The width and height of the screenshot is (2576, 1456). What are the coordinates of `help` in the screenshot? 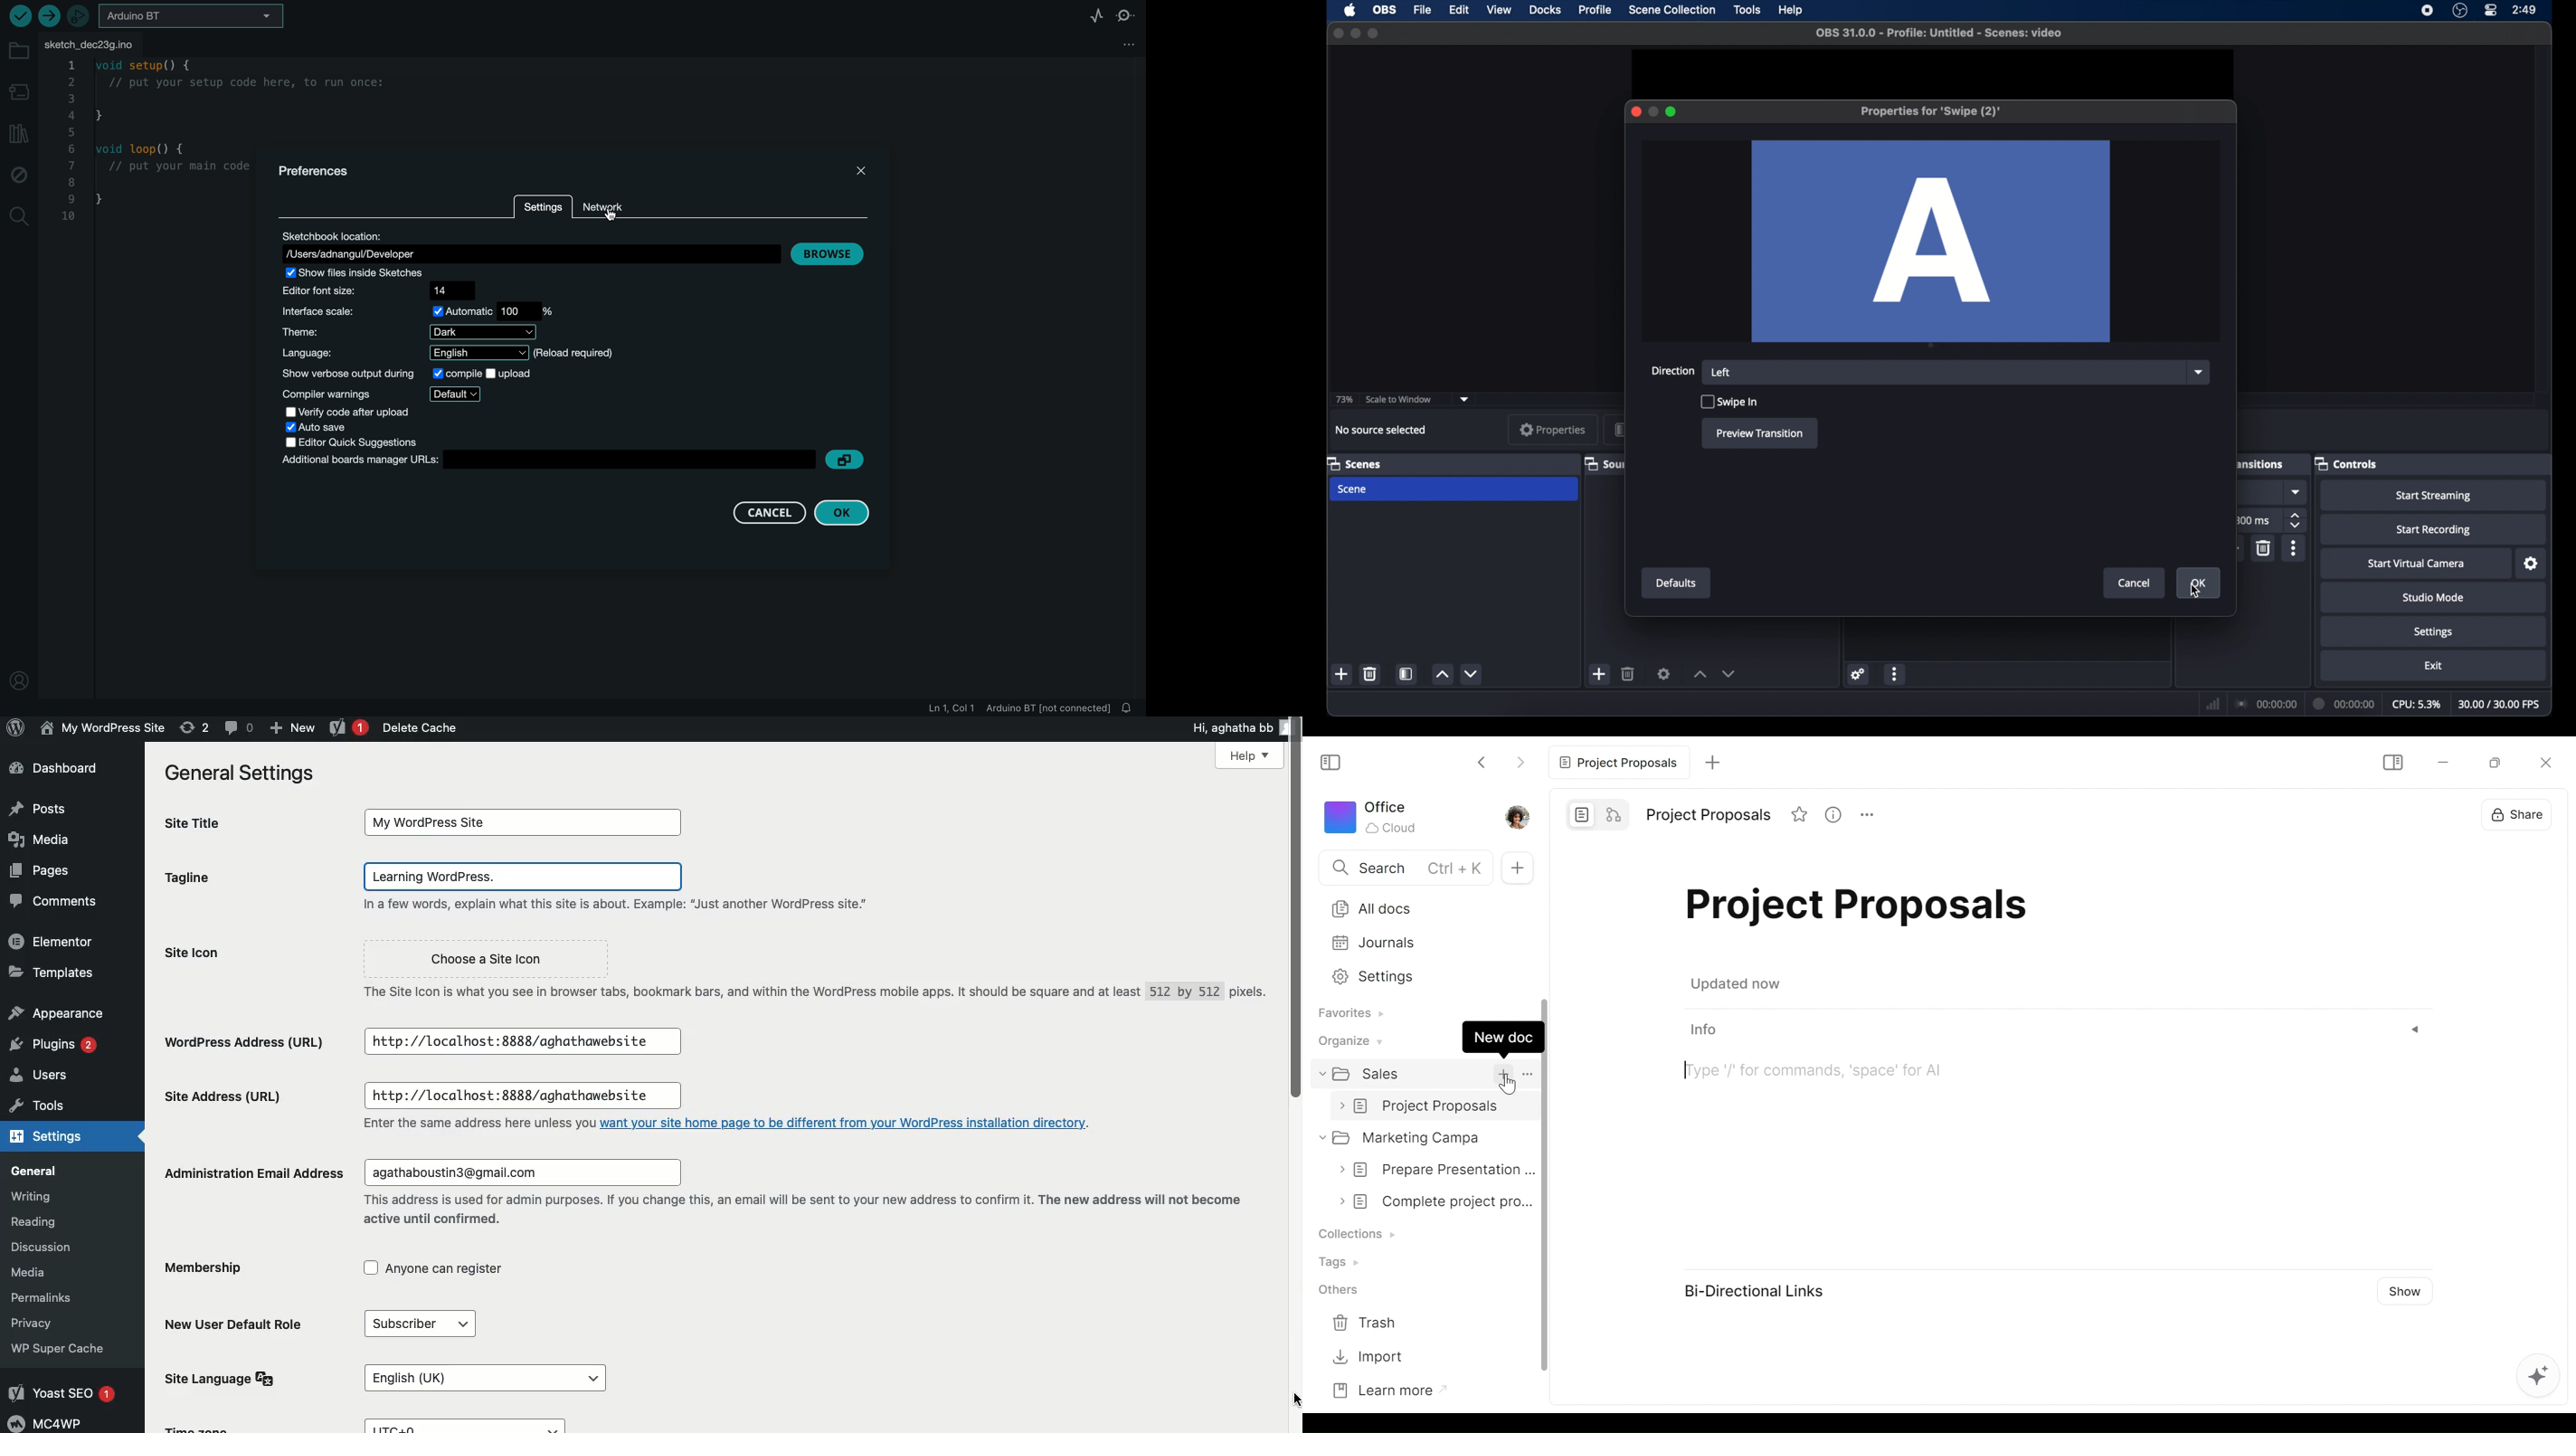 It's located at (1792, 10).